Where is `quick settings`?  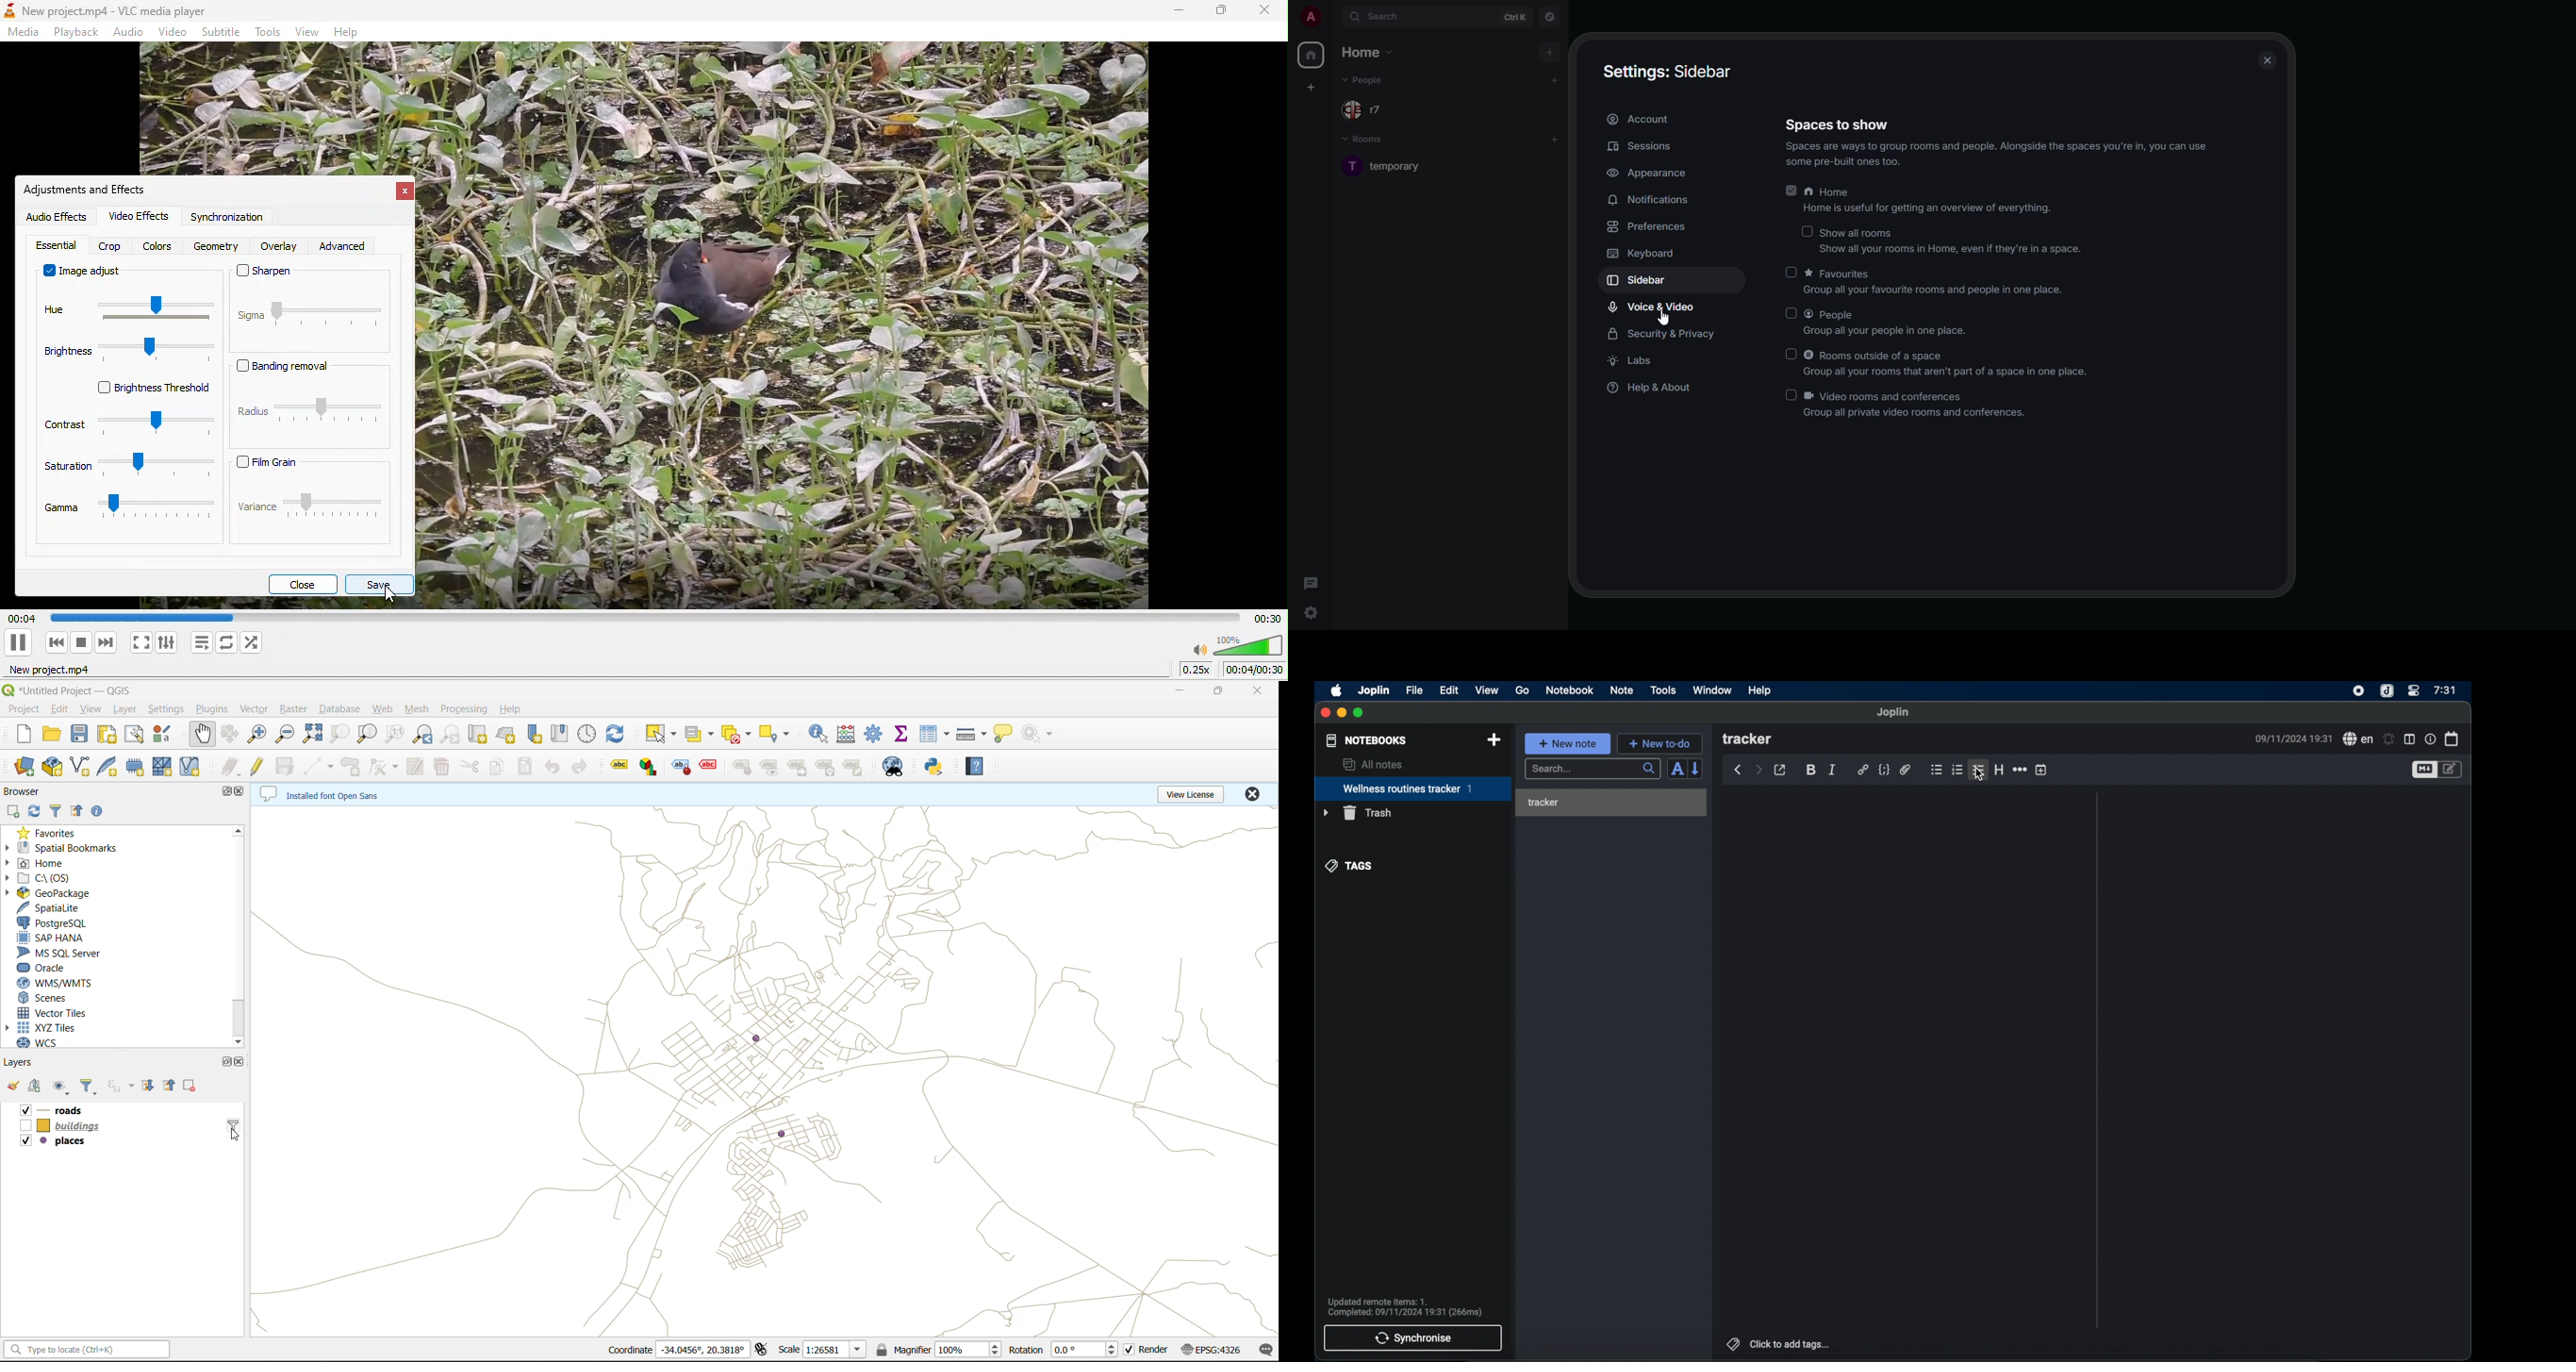 quick settings is located at coordinates (1313, 611).